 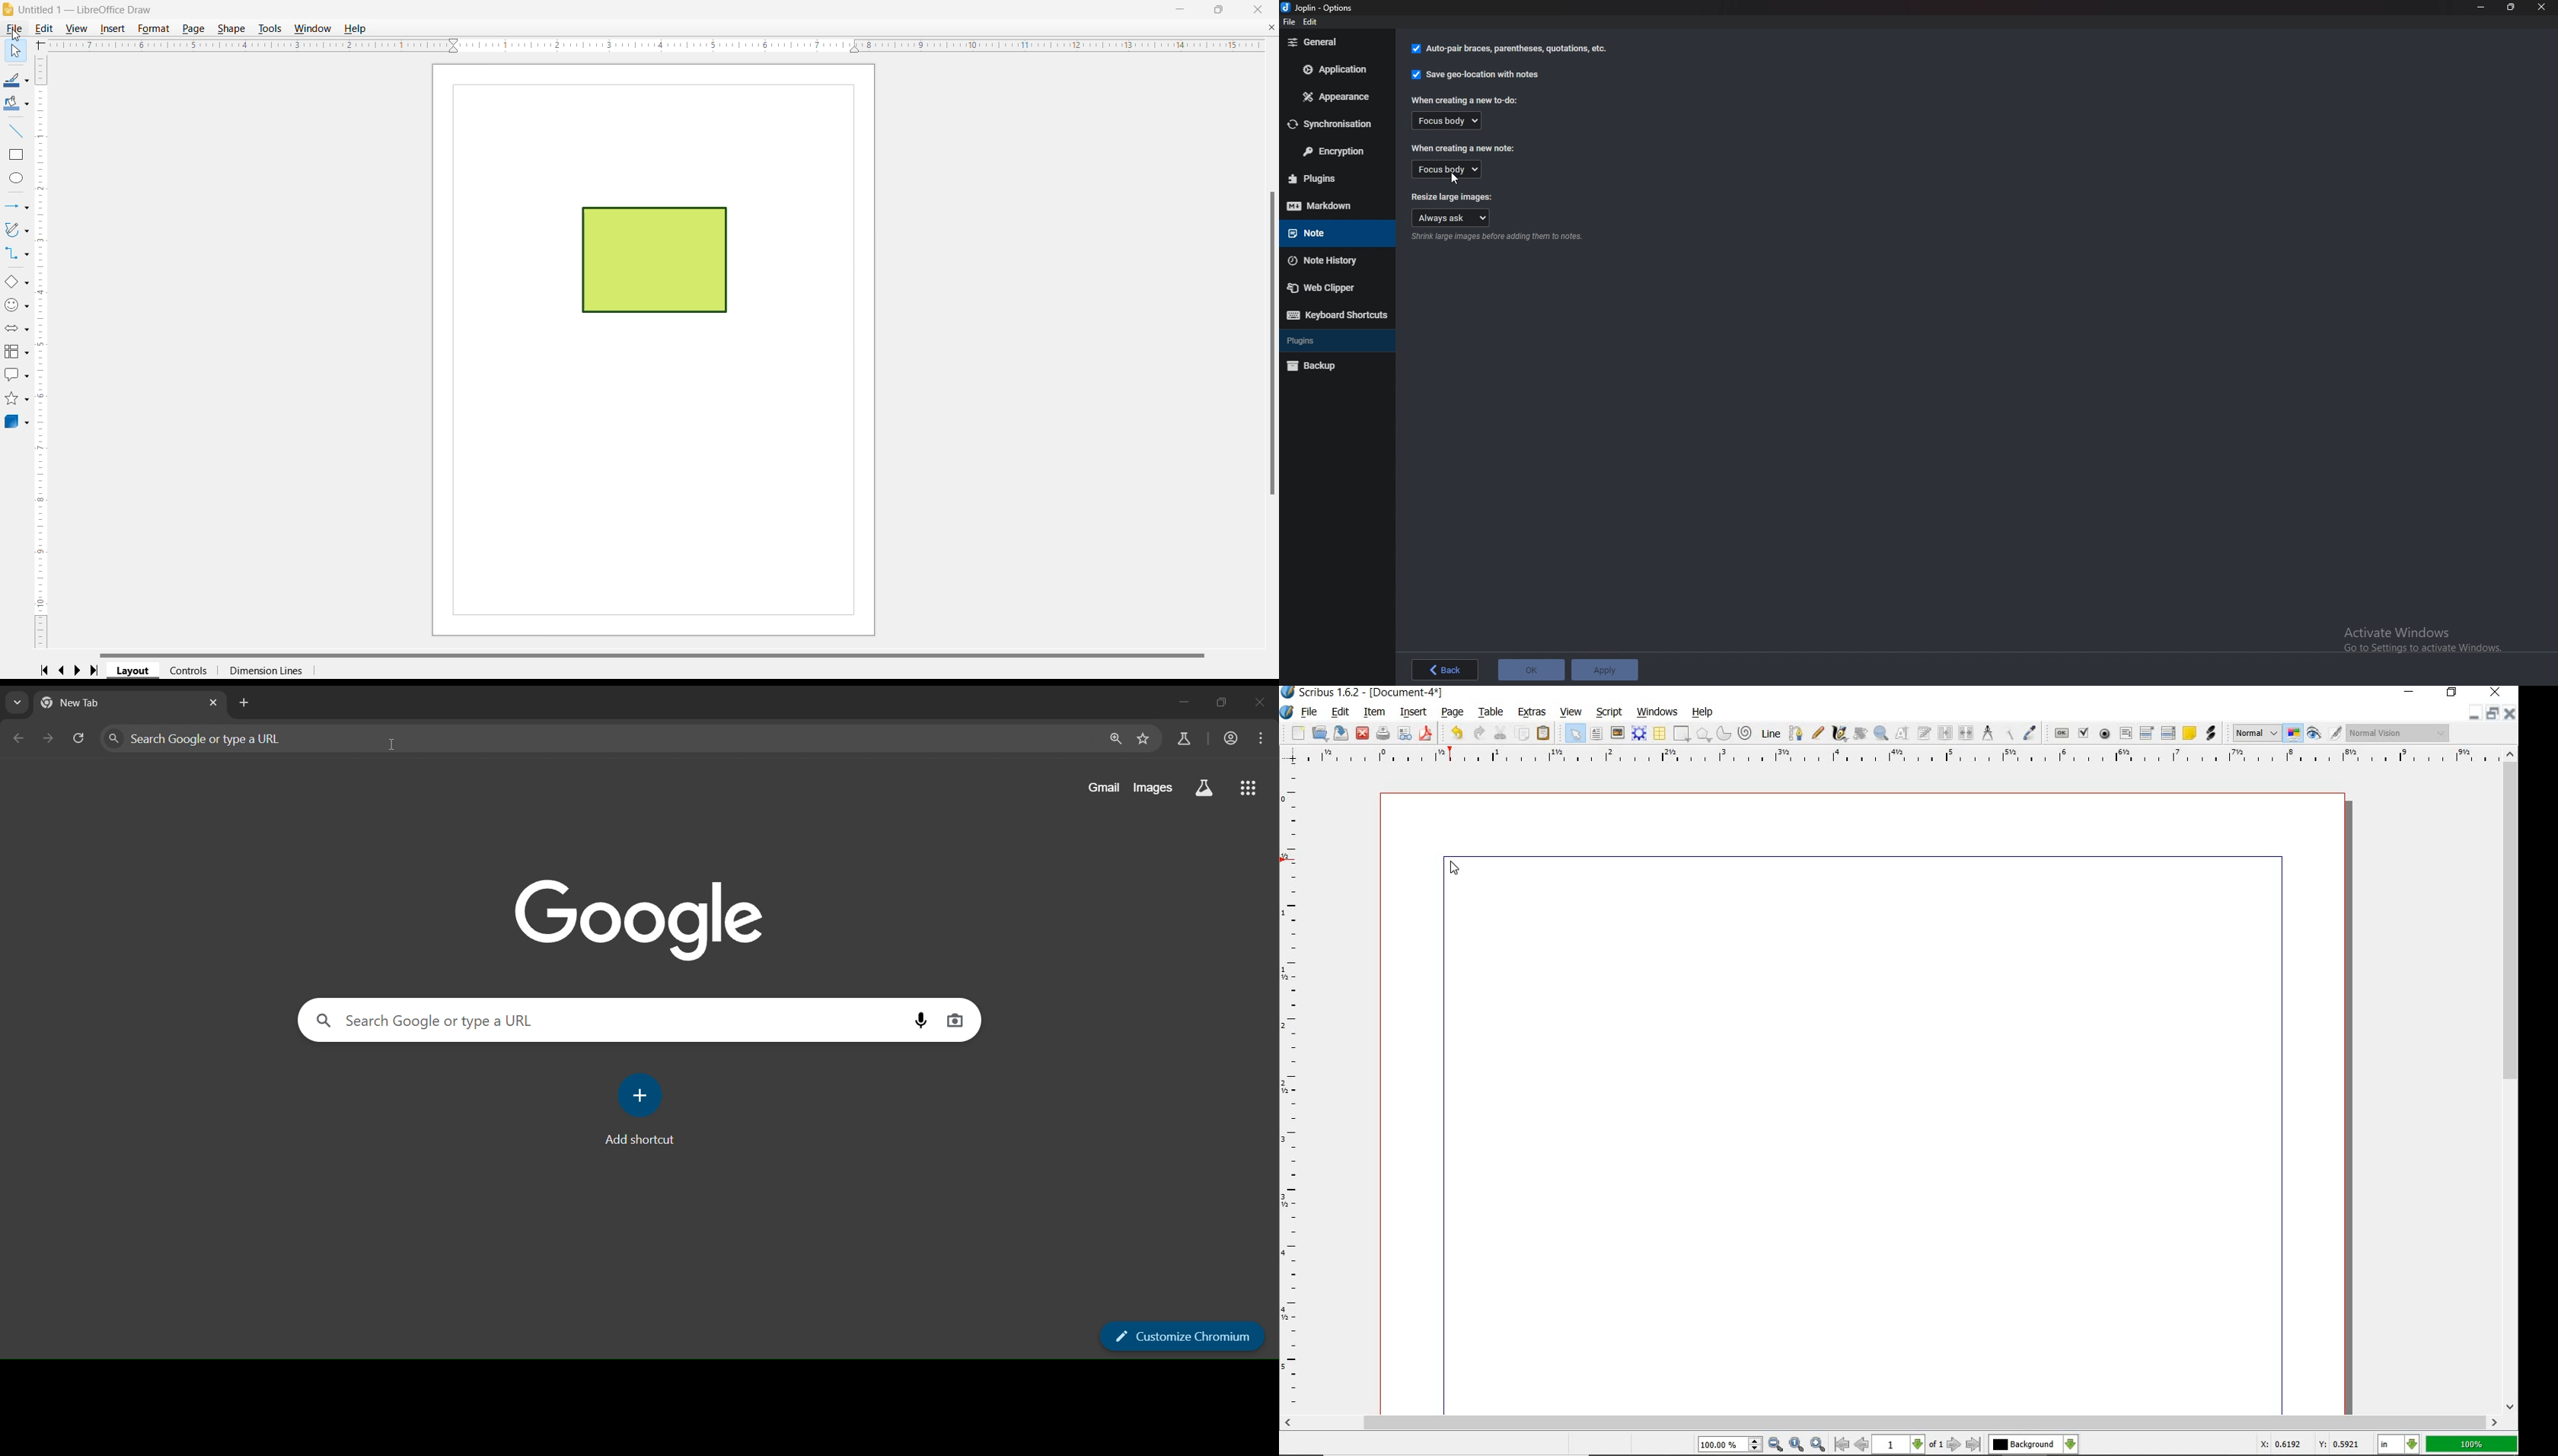 I want to click on apply, so click(x=1606, y=670).